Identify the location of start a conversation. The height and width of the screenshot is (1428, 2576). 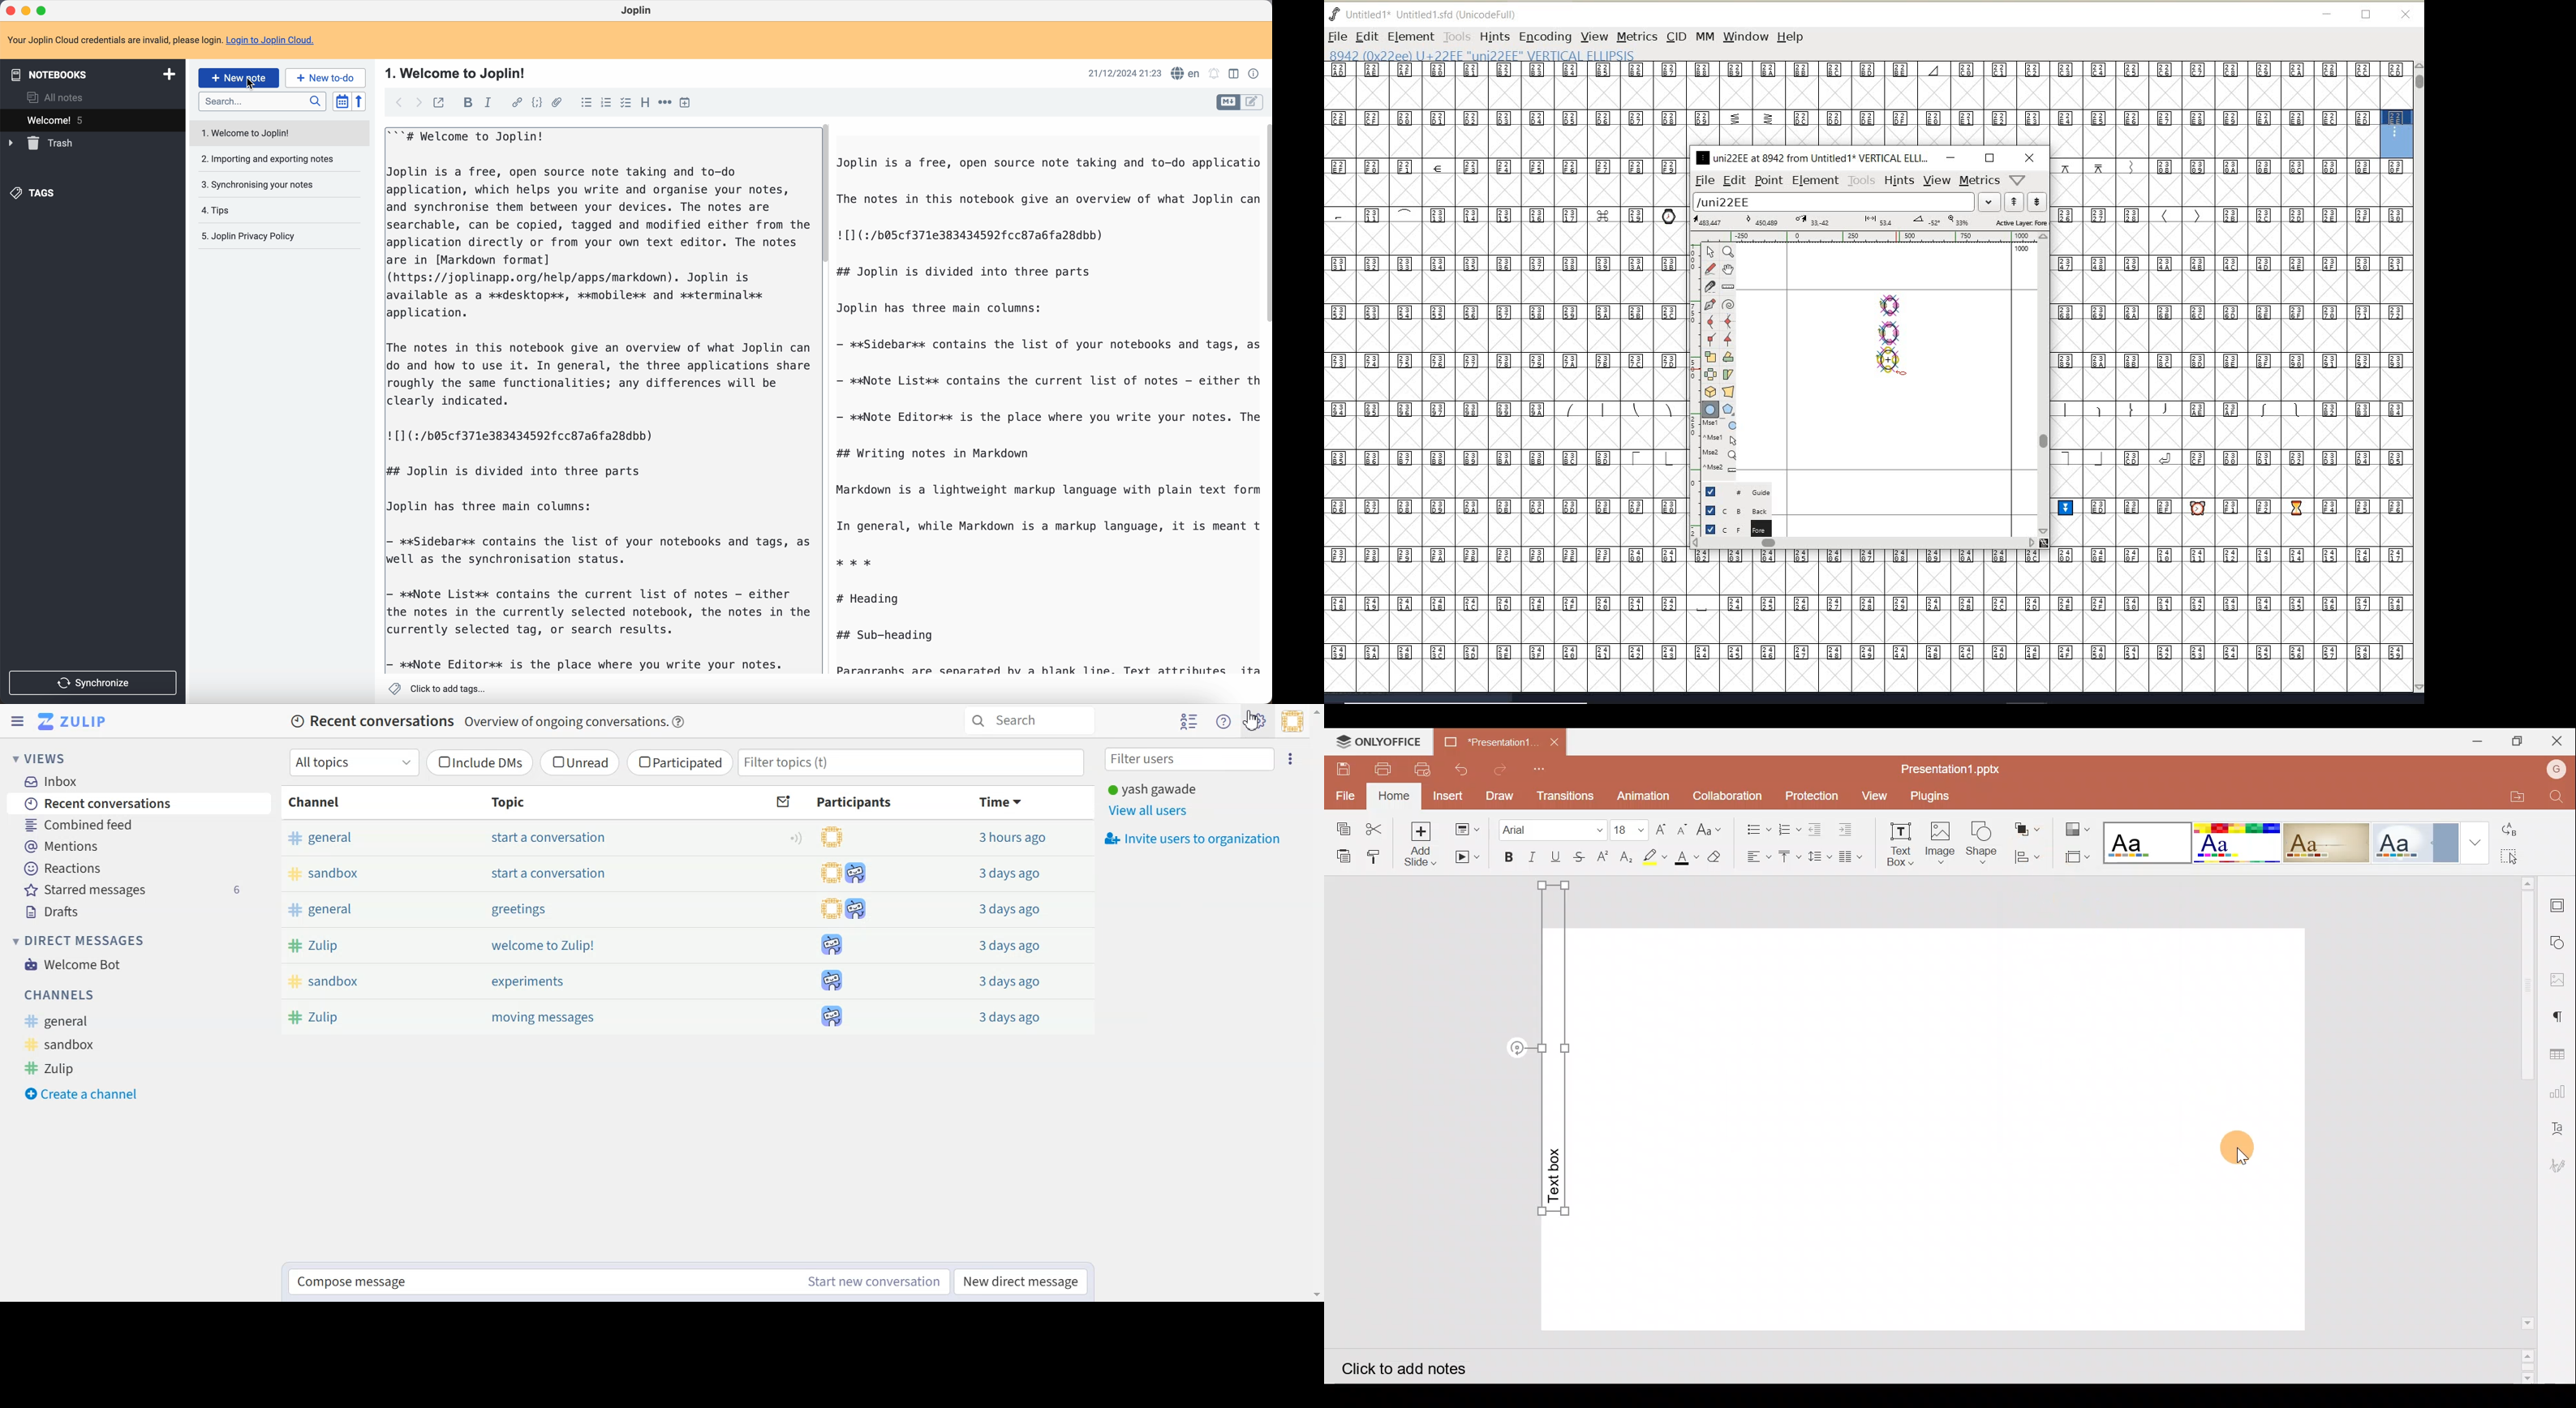
(552, 838).